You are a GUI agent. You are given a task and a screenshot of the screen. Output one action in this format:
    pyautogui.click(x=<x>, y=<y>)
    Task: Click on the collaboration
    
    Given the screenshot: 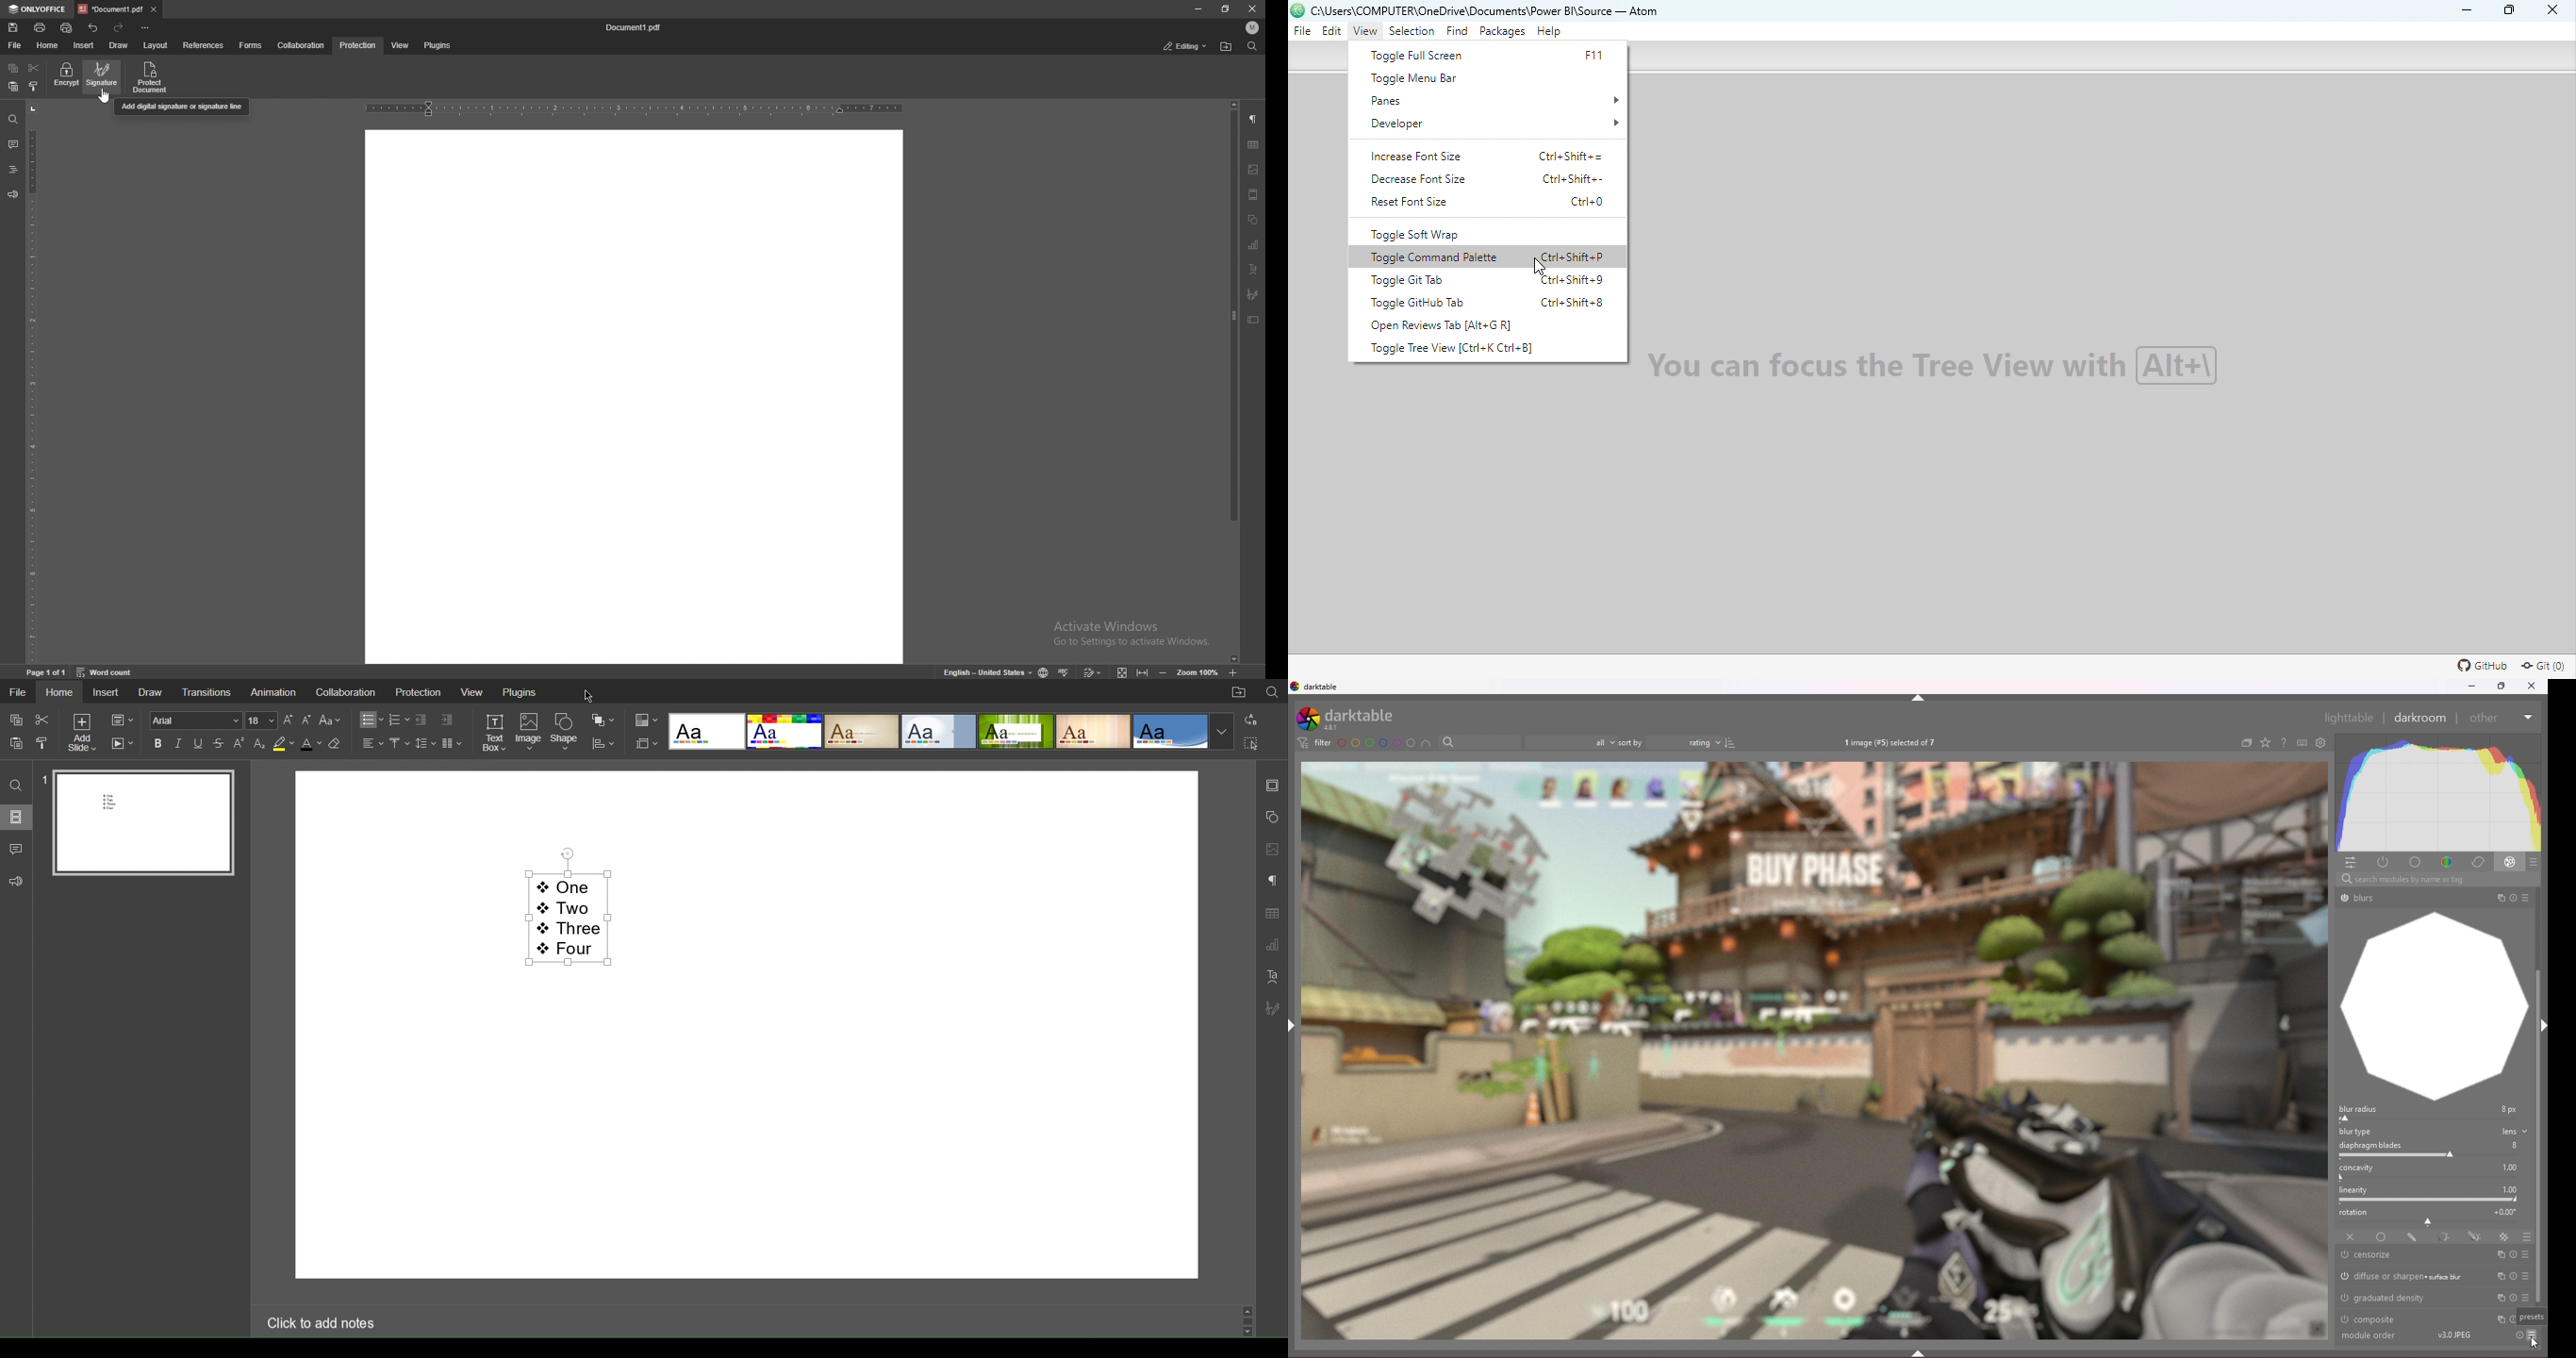 What is the action you would take?
    pyautogui.click(x=303, y=45)
    